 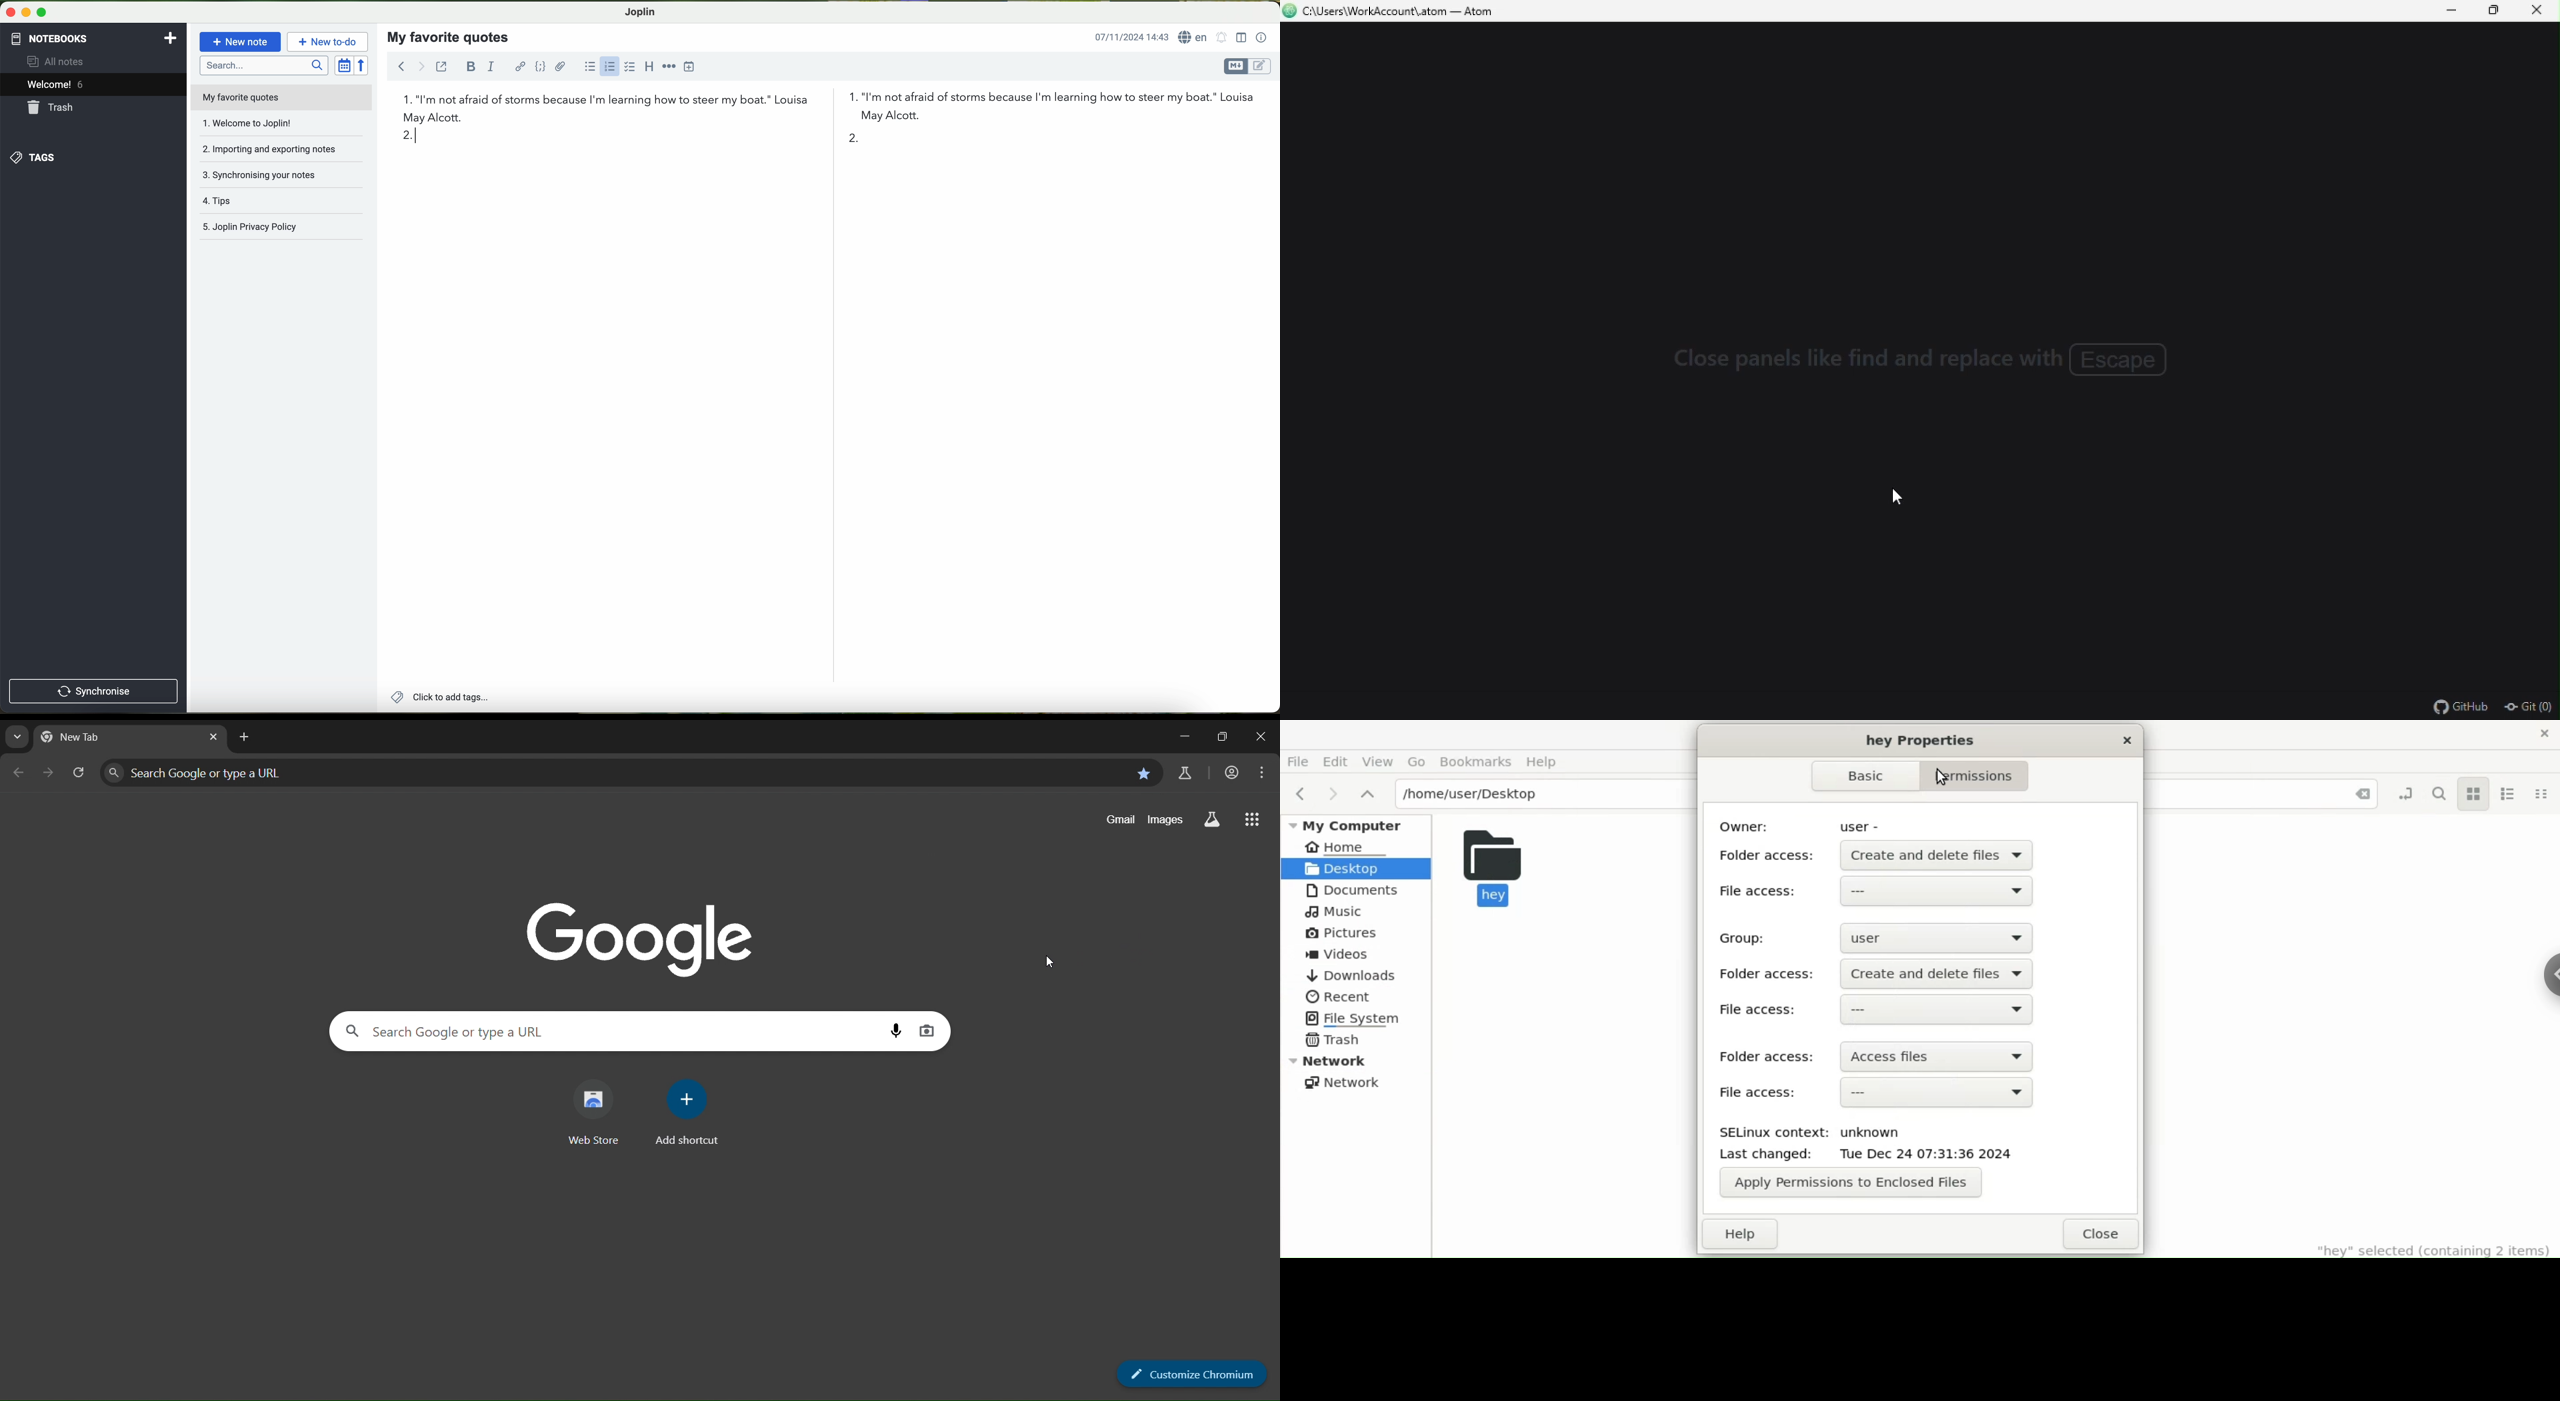 What do you see at coordinates (442, 67) in the screenshot?
I see `toggle external editing` at bounding box center [442, 67].